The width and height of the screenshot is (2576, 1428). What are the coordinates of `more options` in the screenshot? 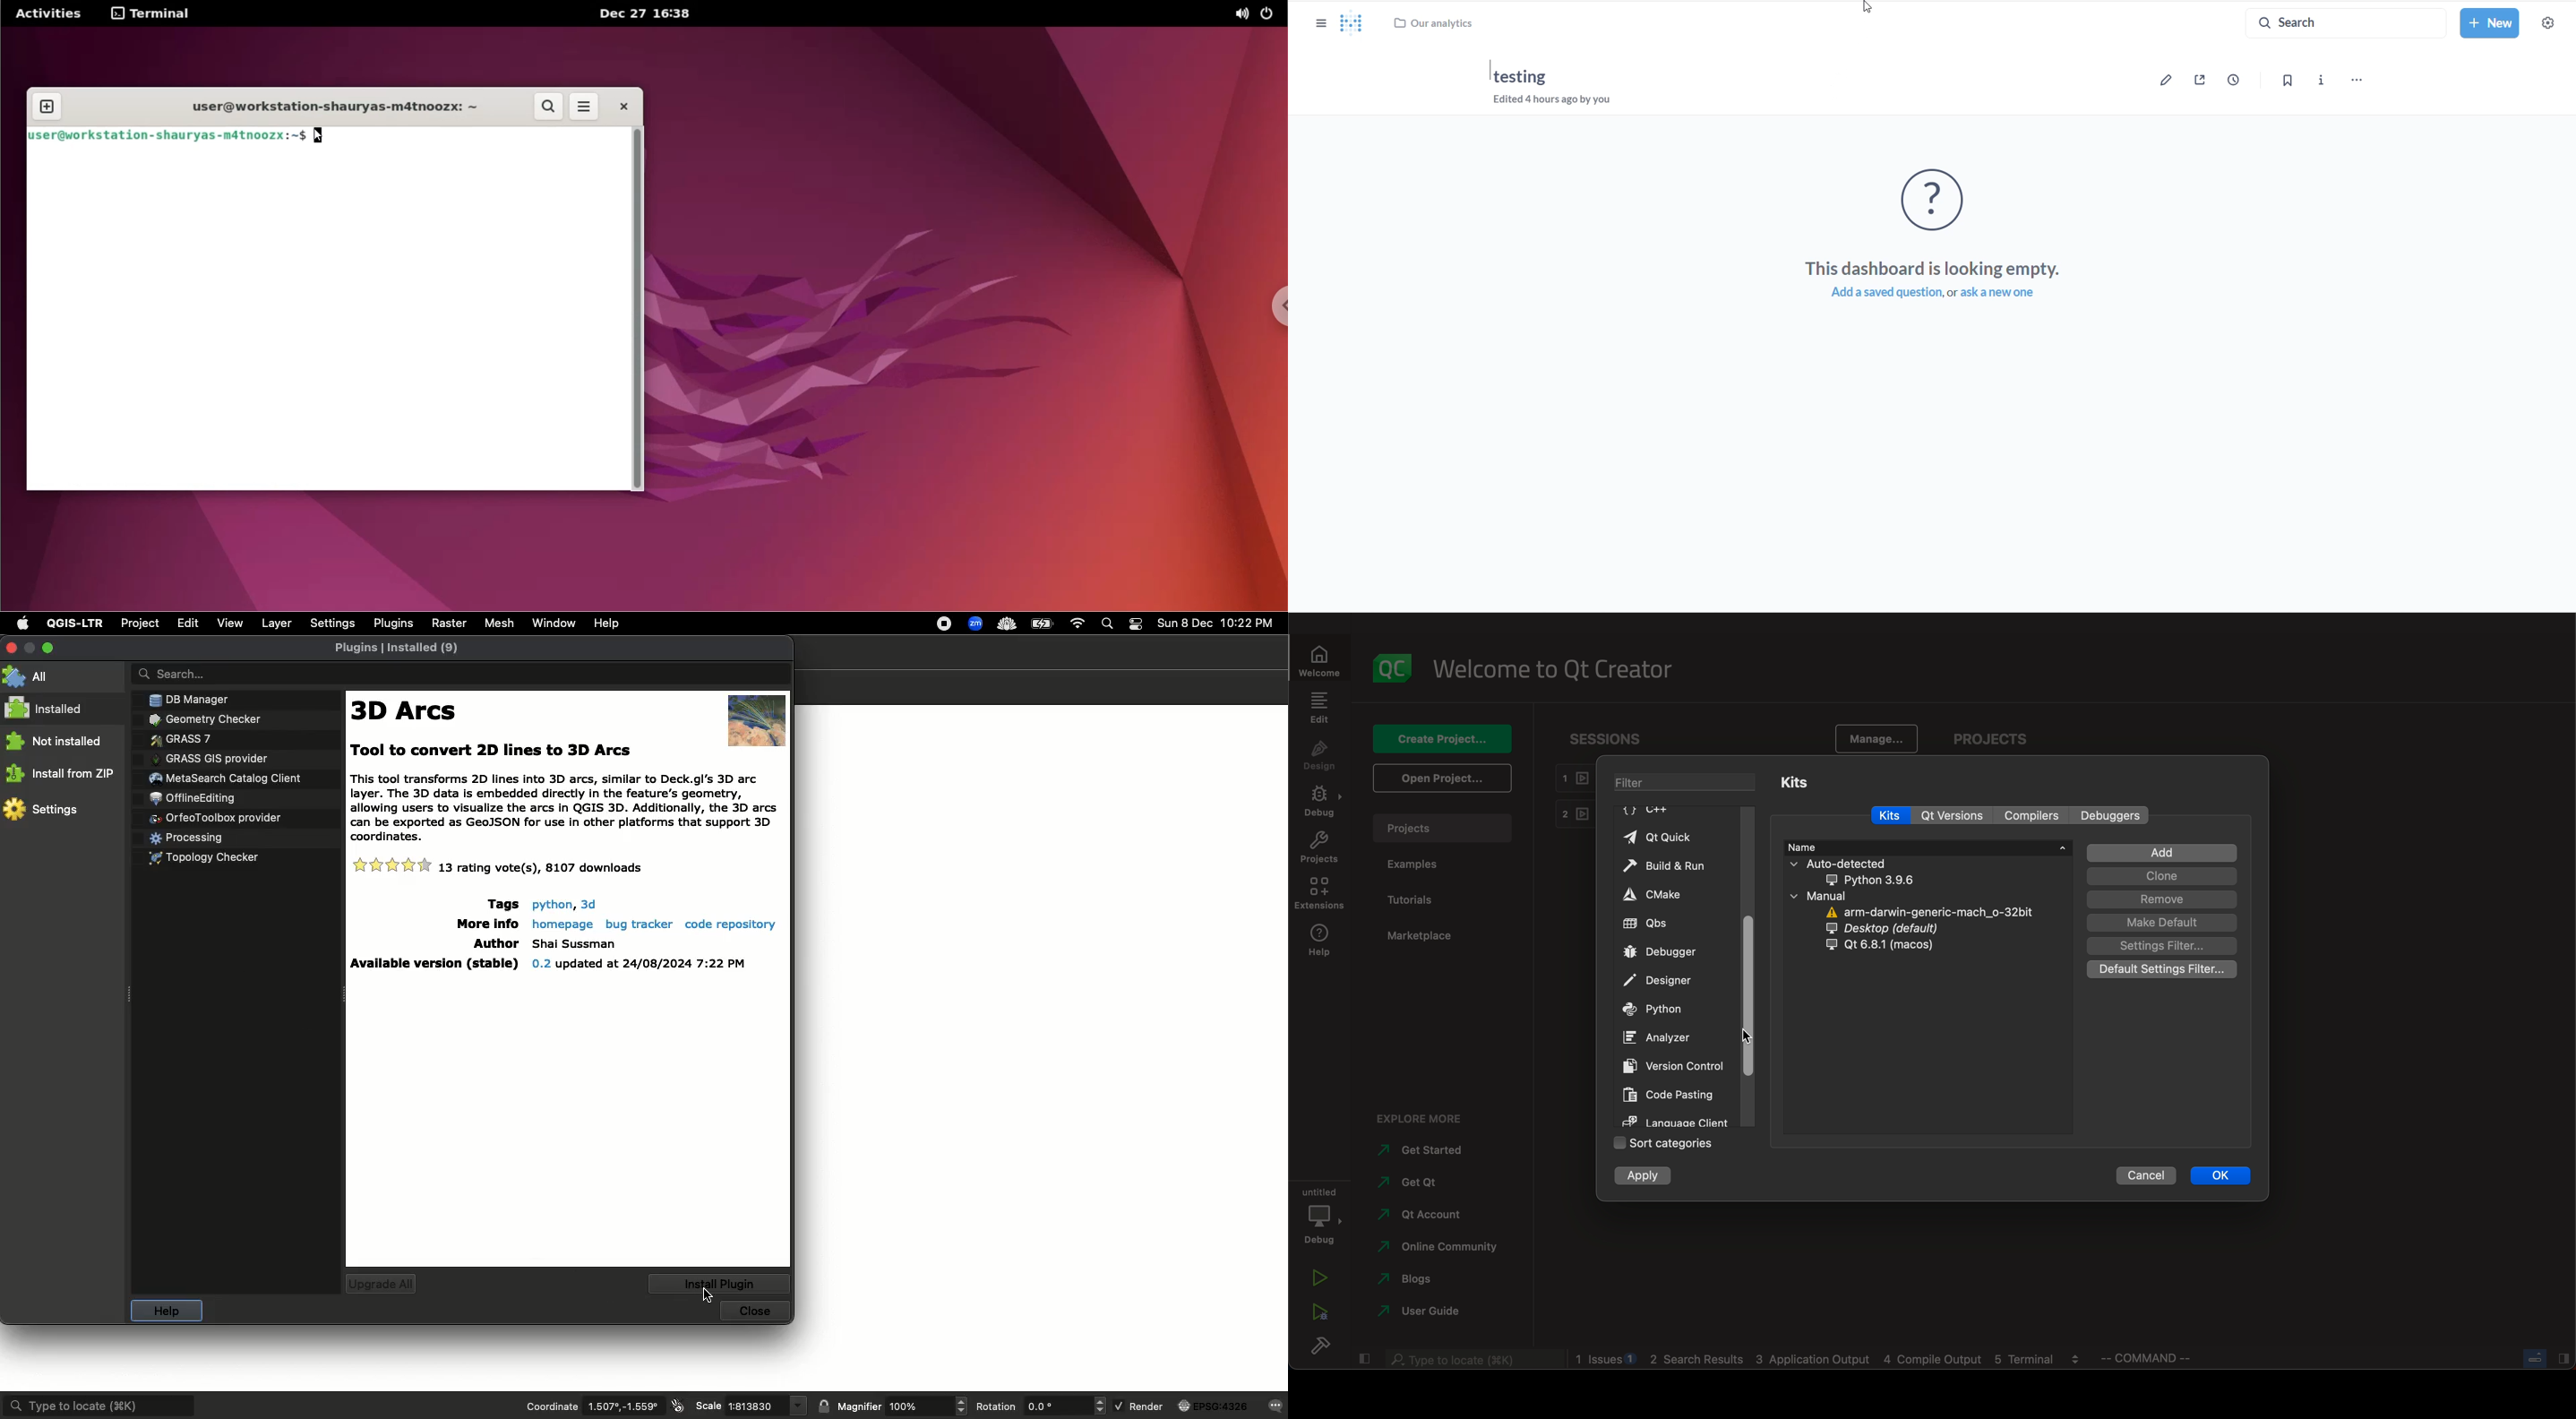 It's located at (2362, 76).